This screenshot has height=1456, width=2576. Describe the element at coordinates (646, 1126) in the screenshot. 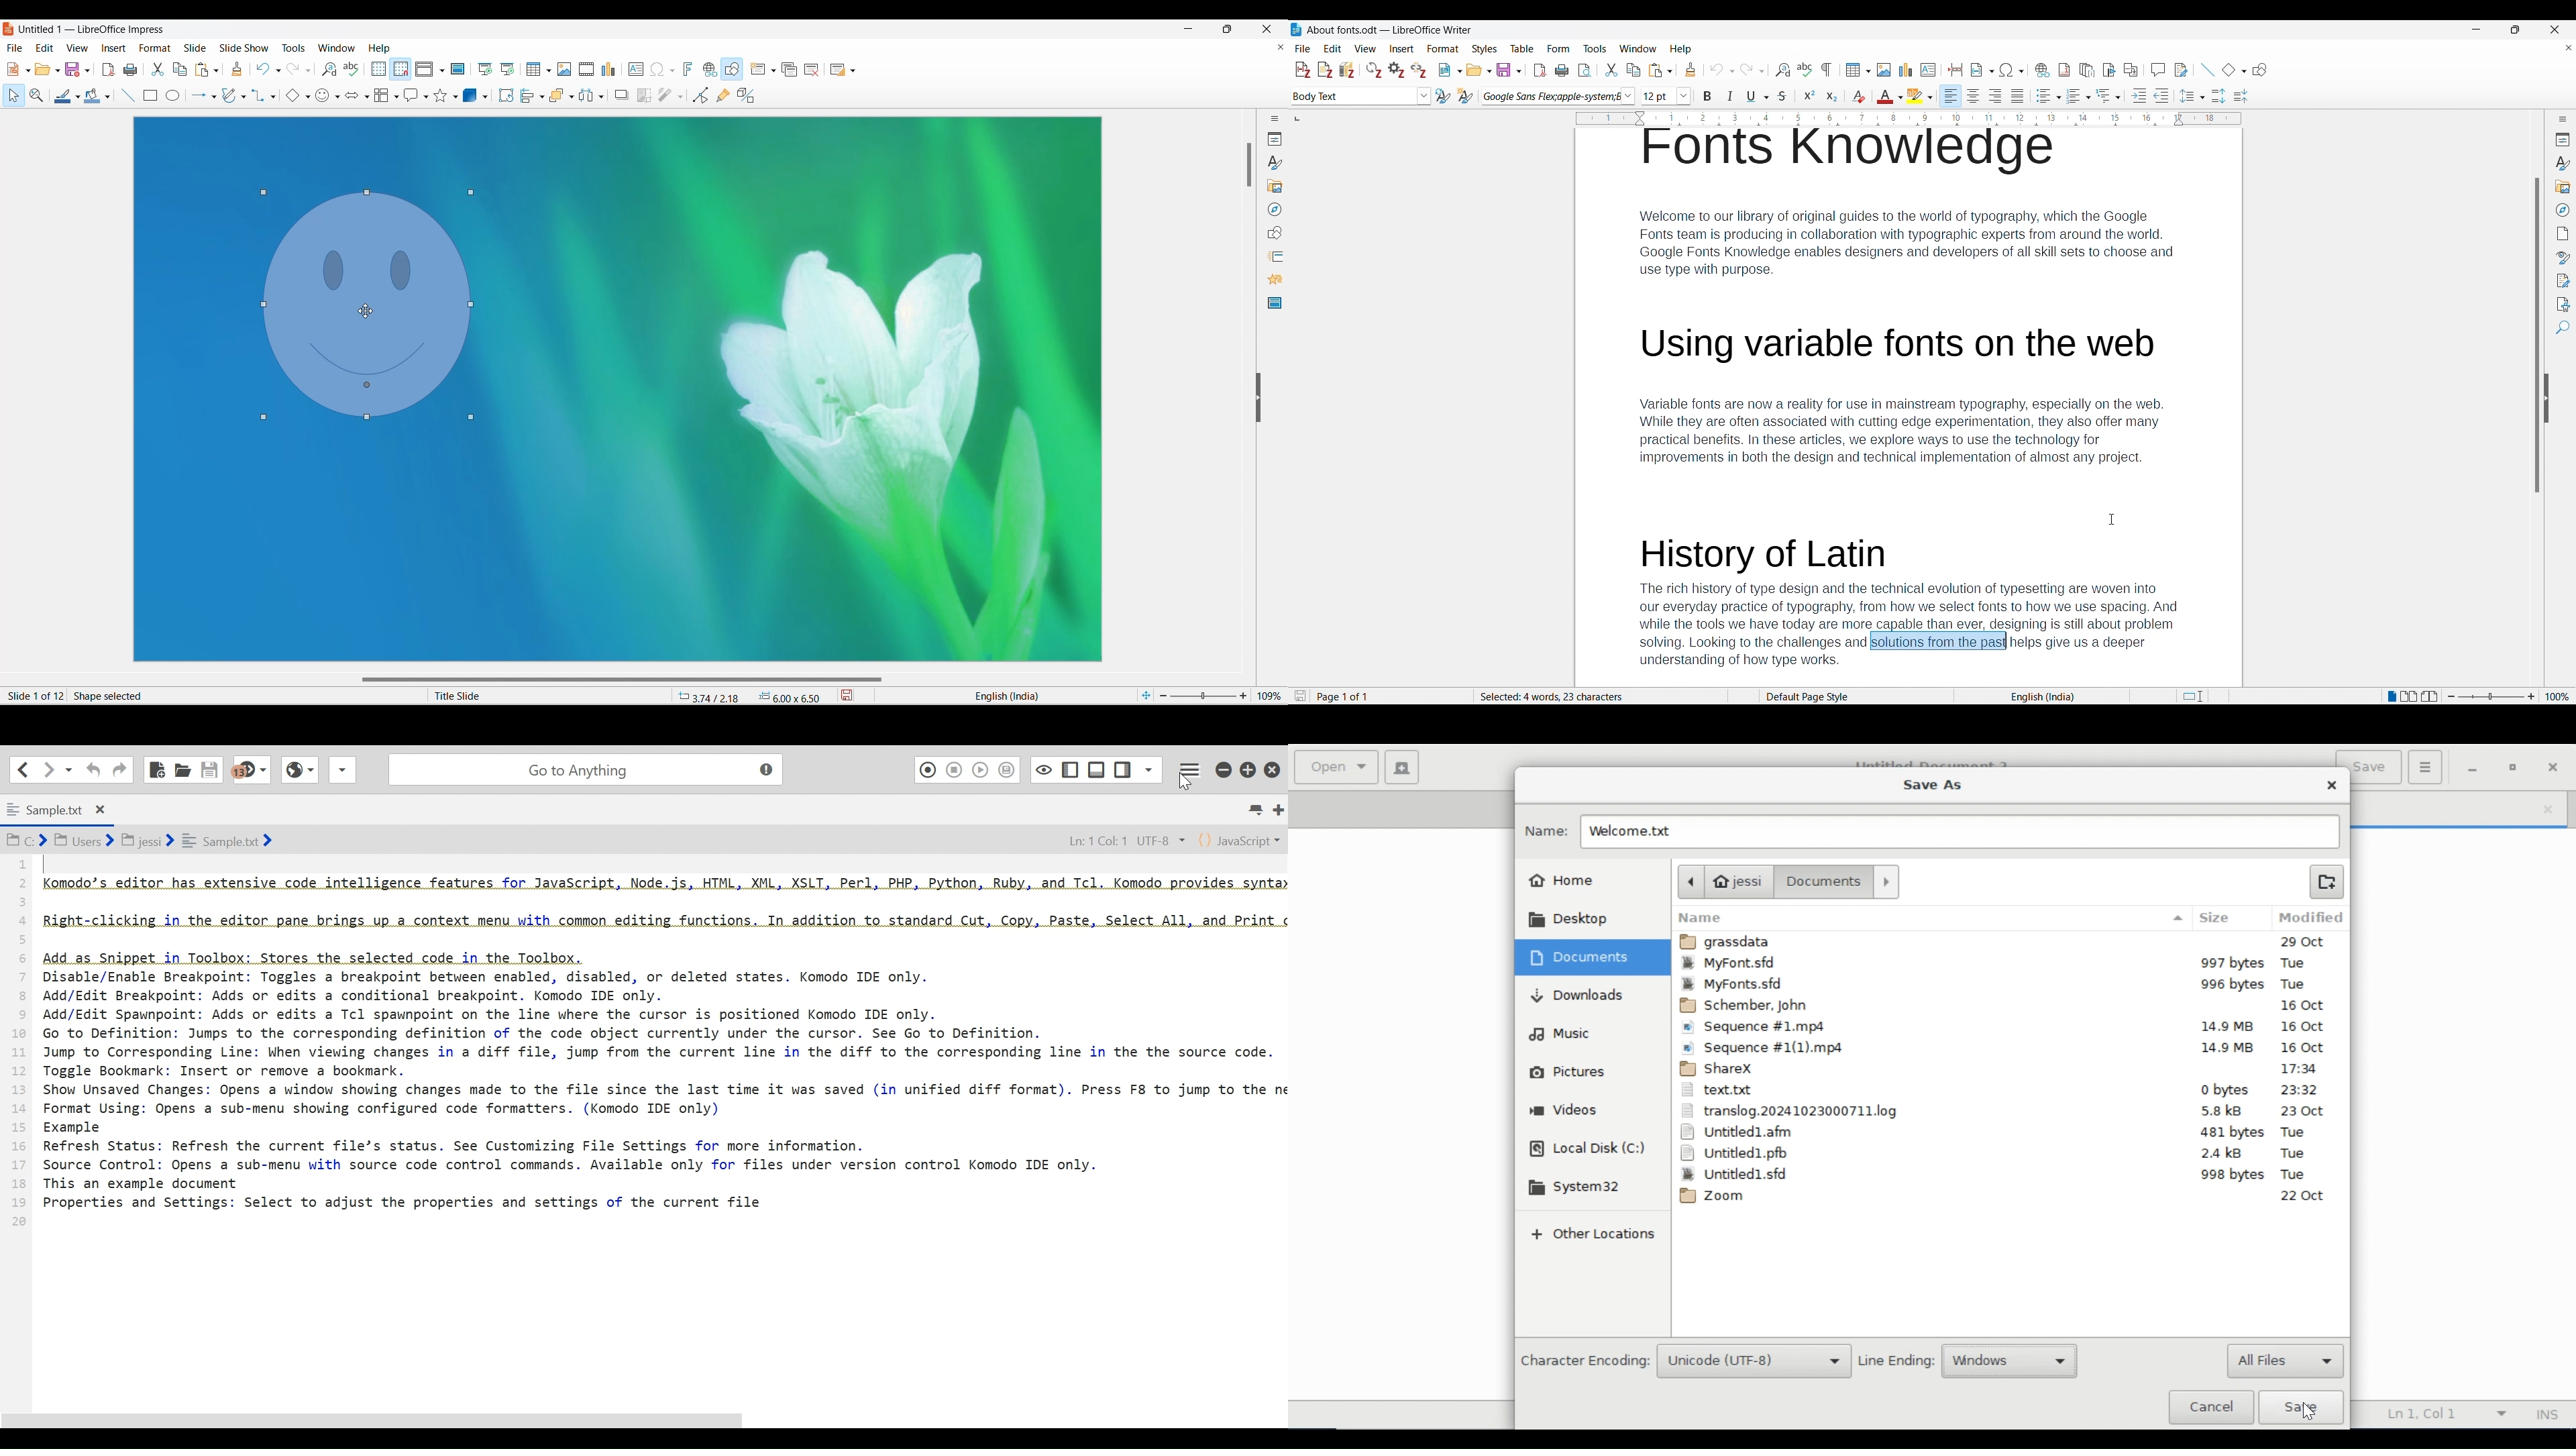

I see `Text Entry Pane` at that location.